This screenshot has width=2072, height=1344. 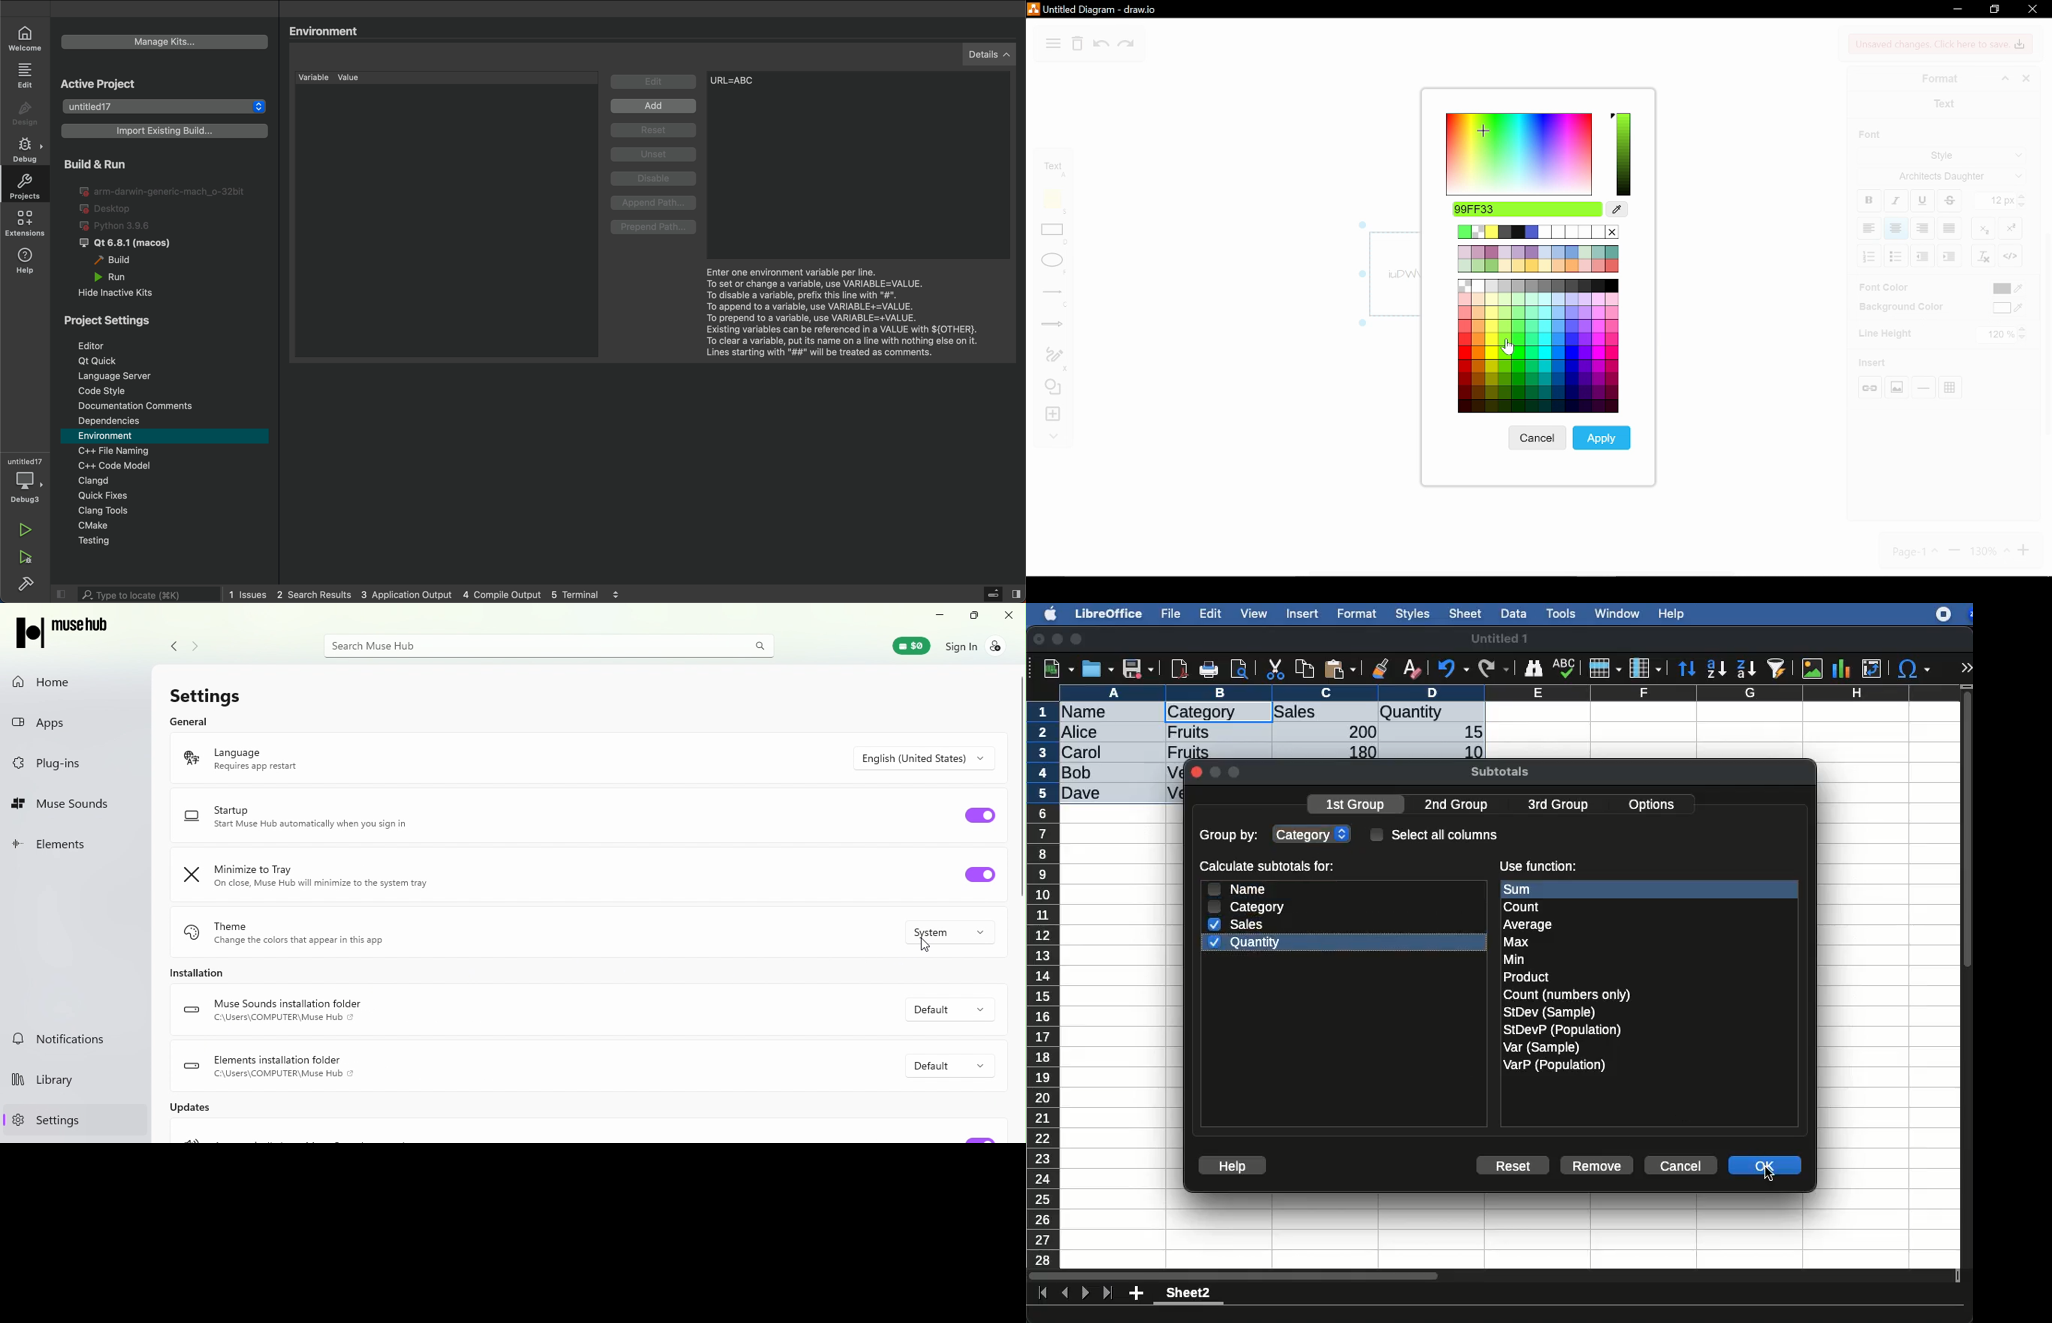 What do you see at coordinates (171, 526) in the screenshot?
I see `cmake` at bounding box center [171, 526].